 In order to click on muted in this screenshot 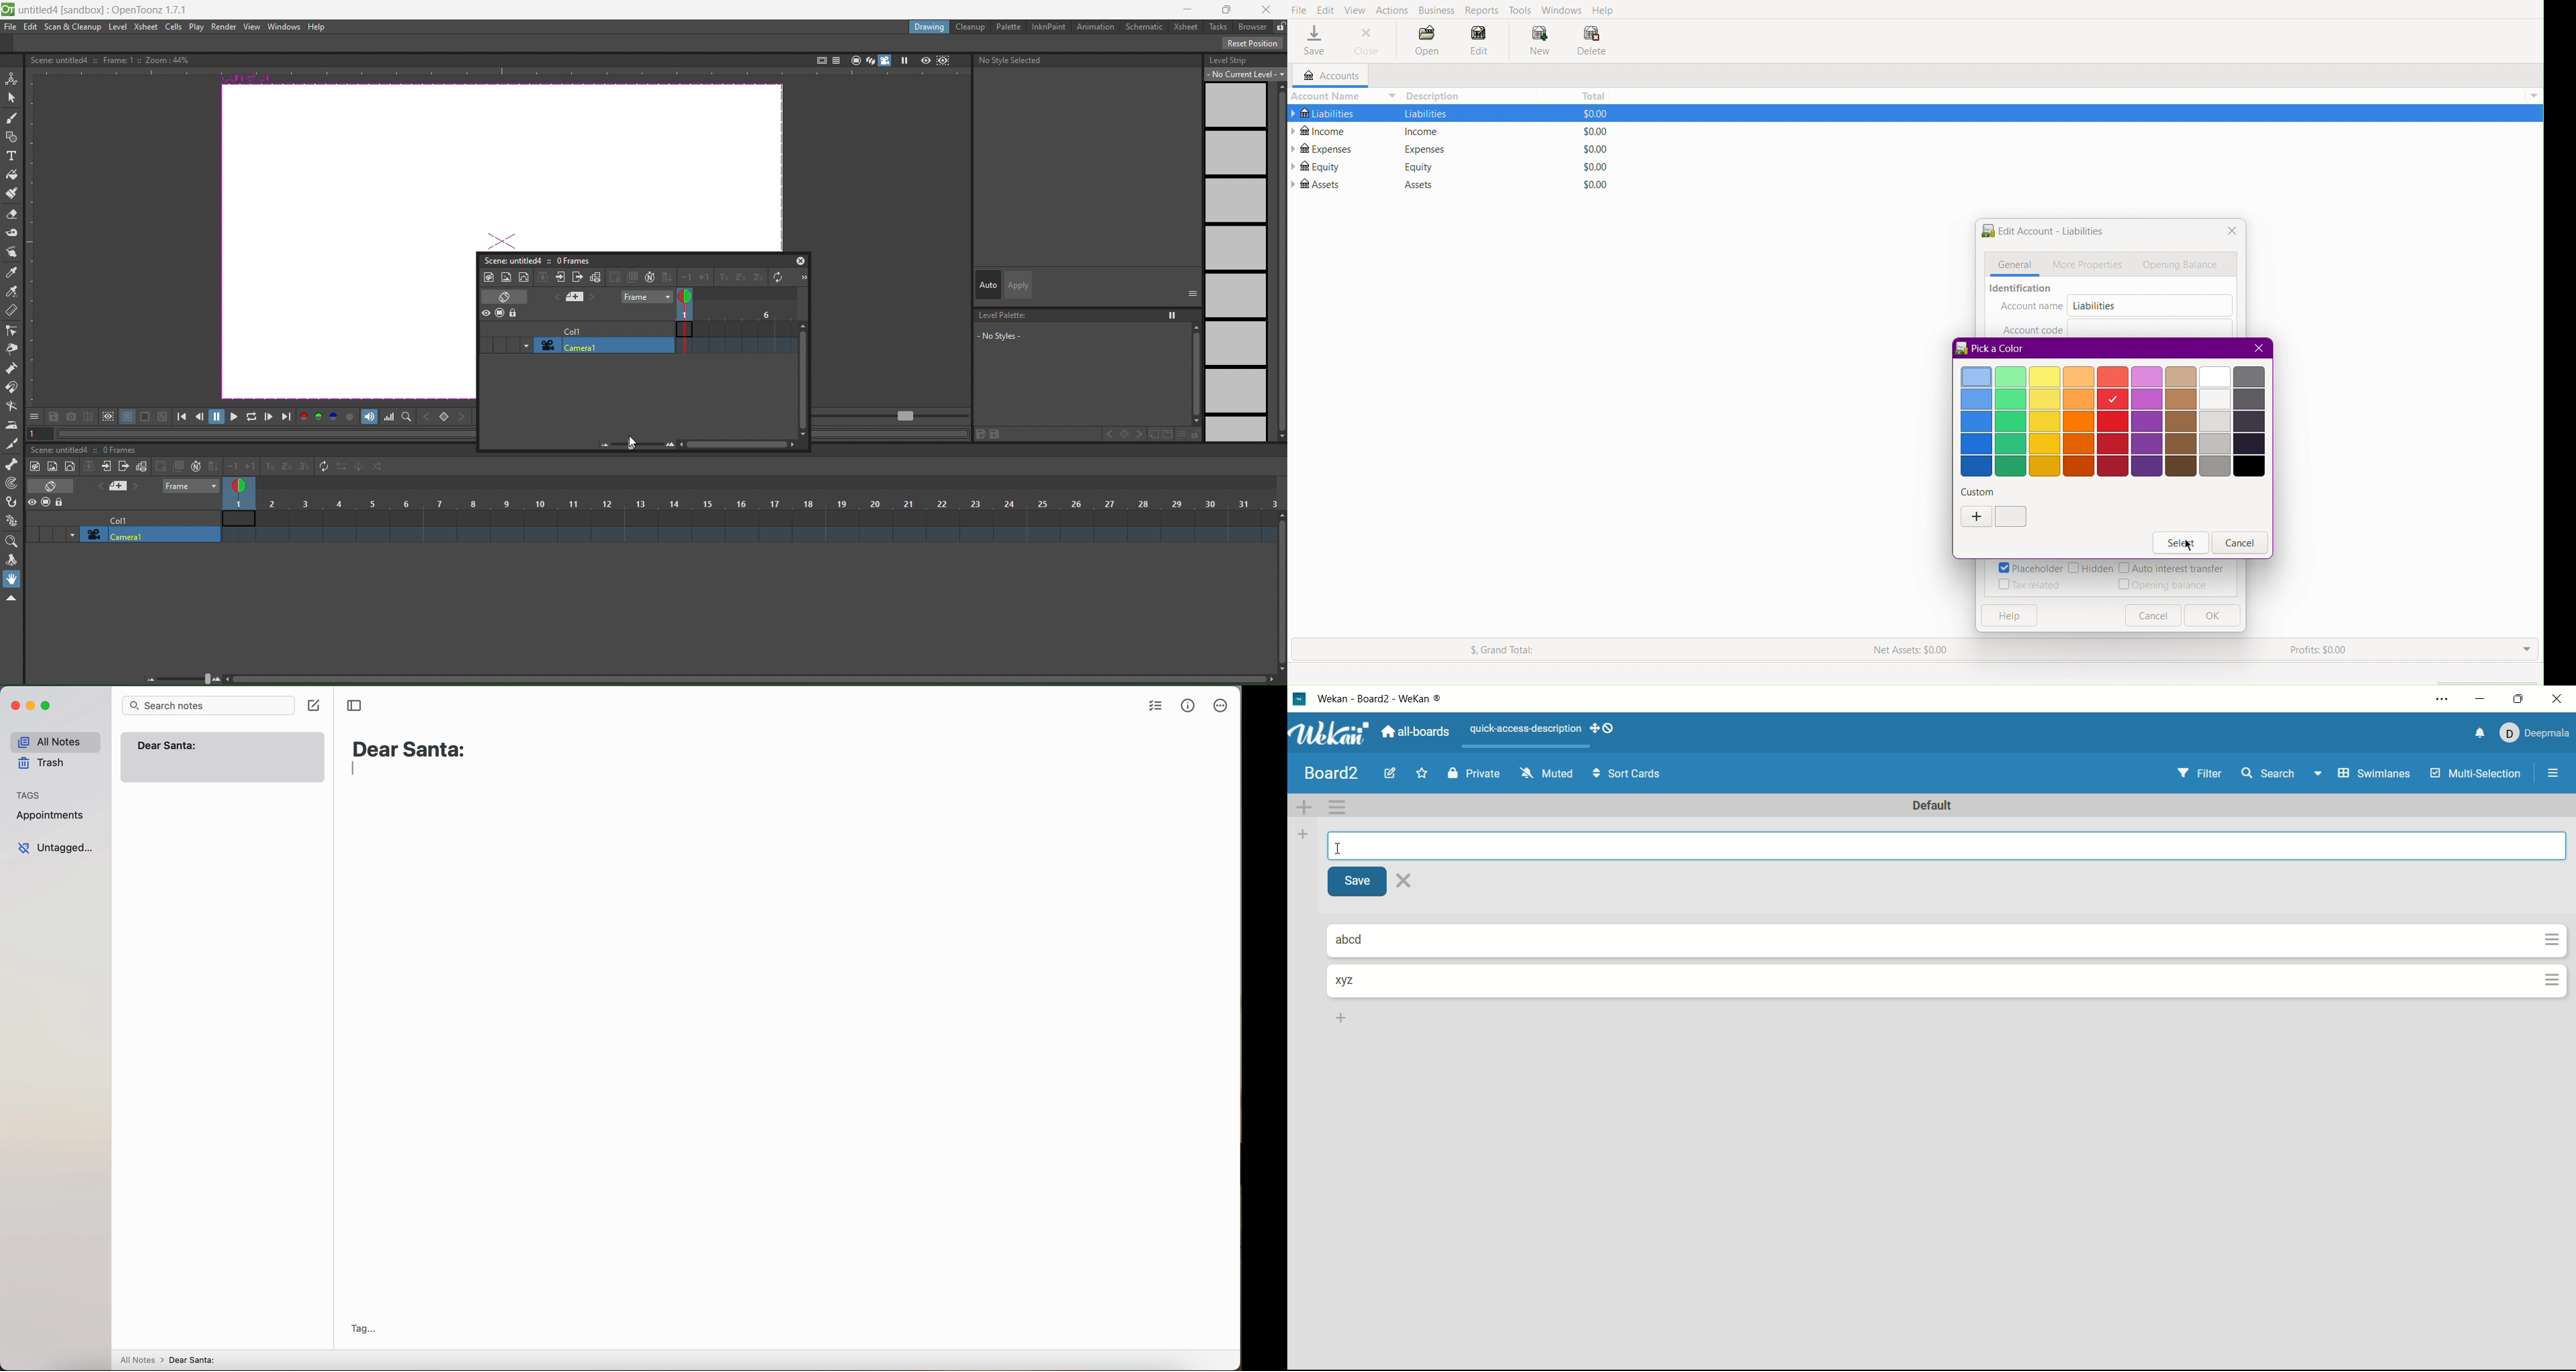, I will do `click(1544, 773)`.